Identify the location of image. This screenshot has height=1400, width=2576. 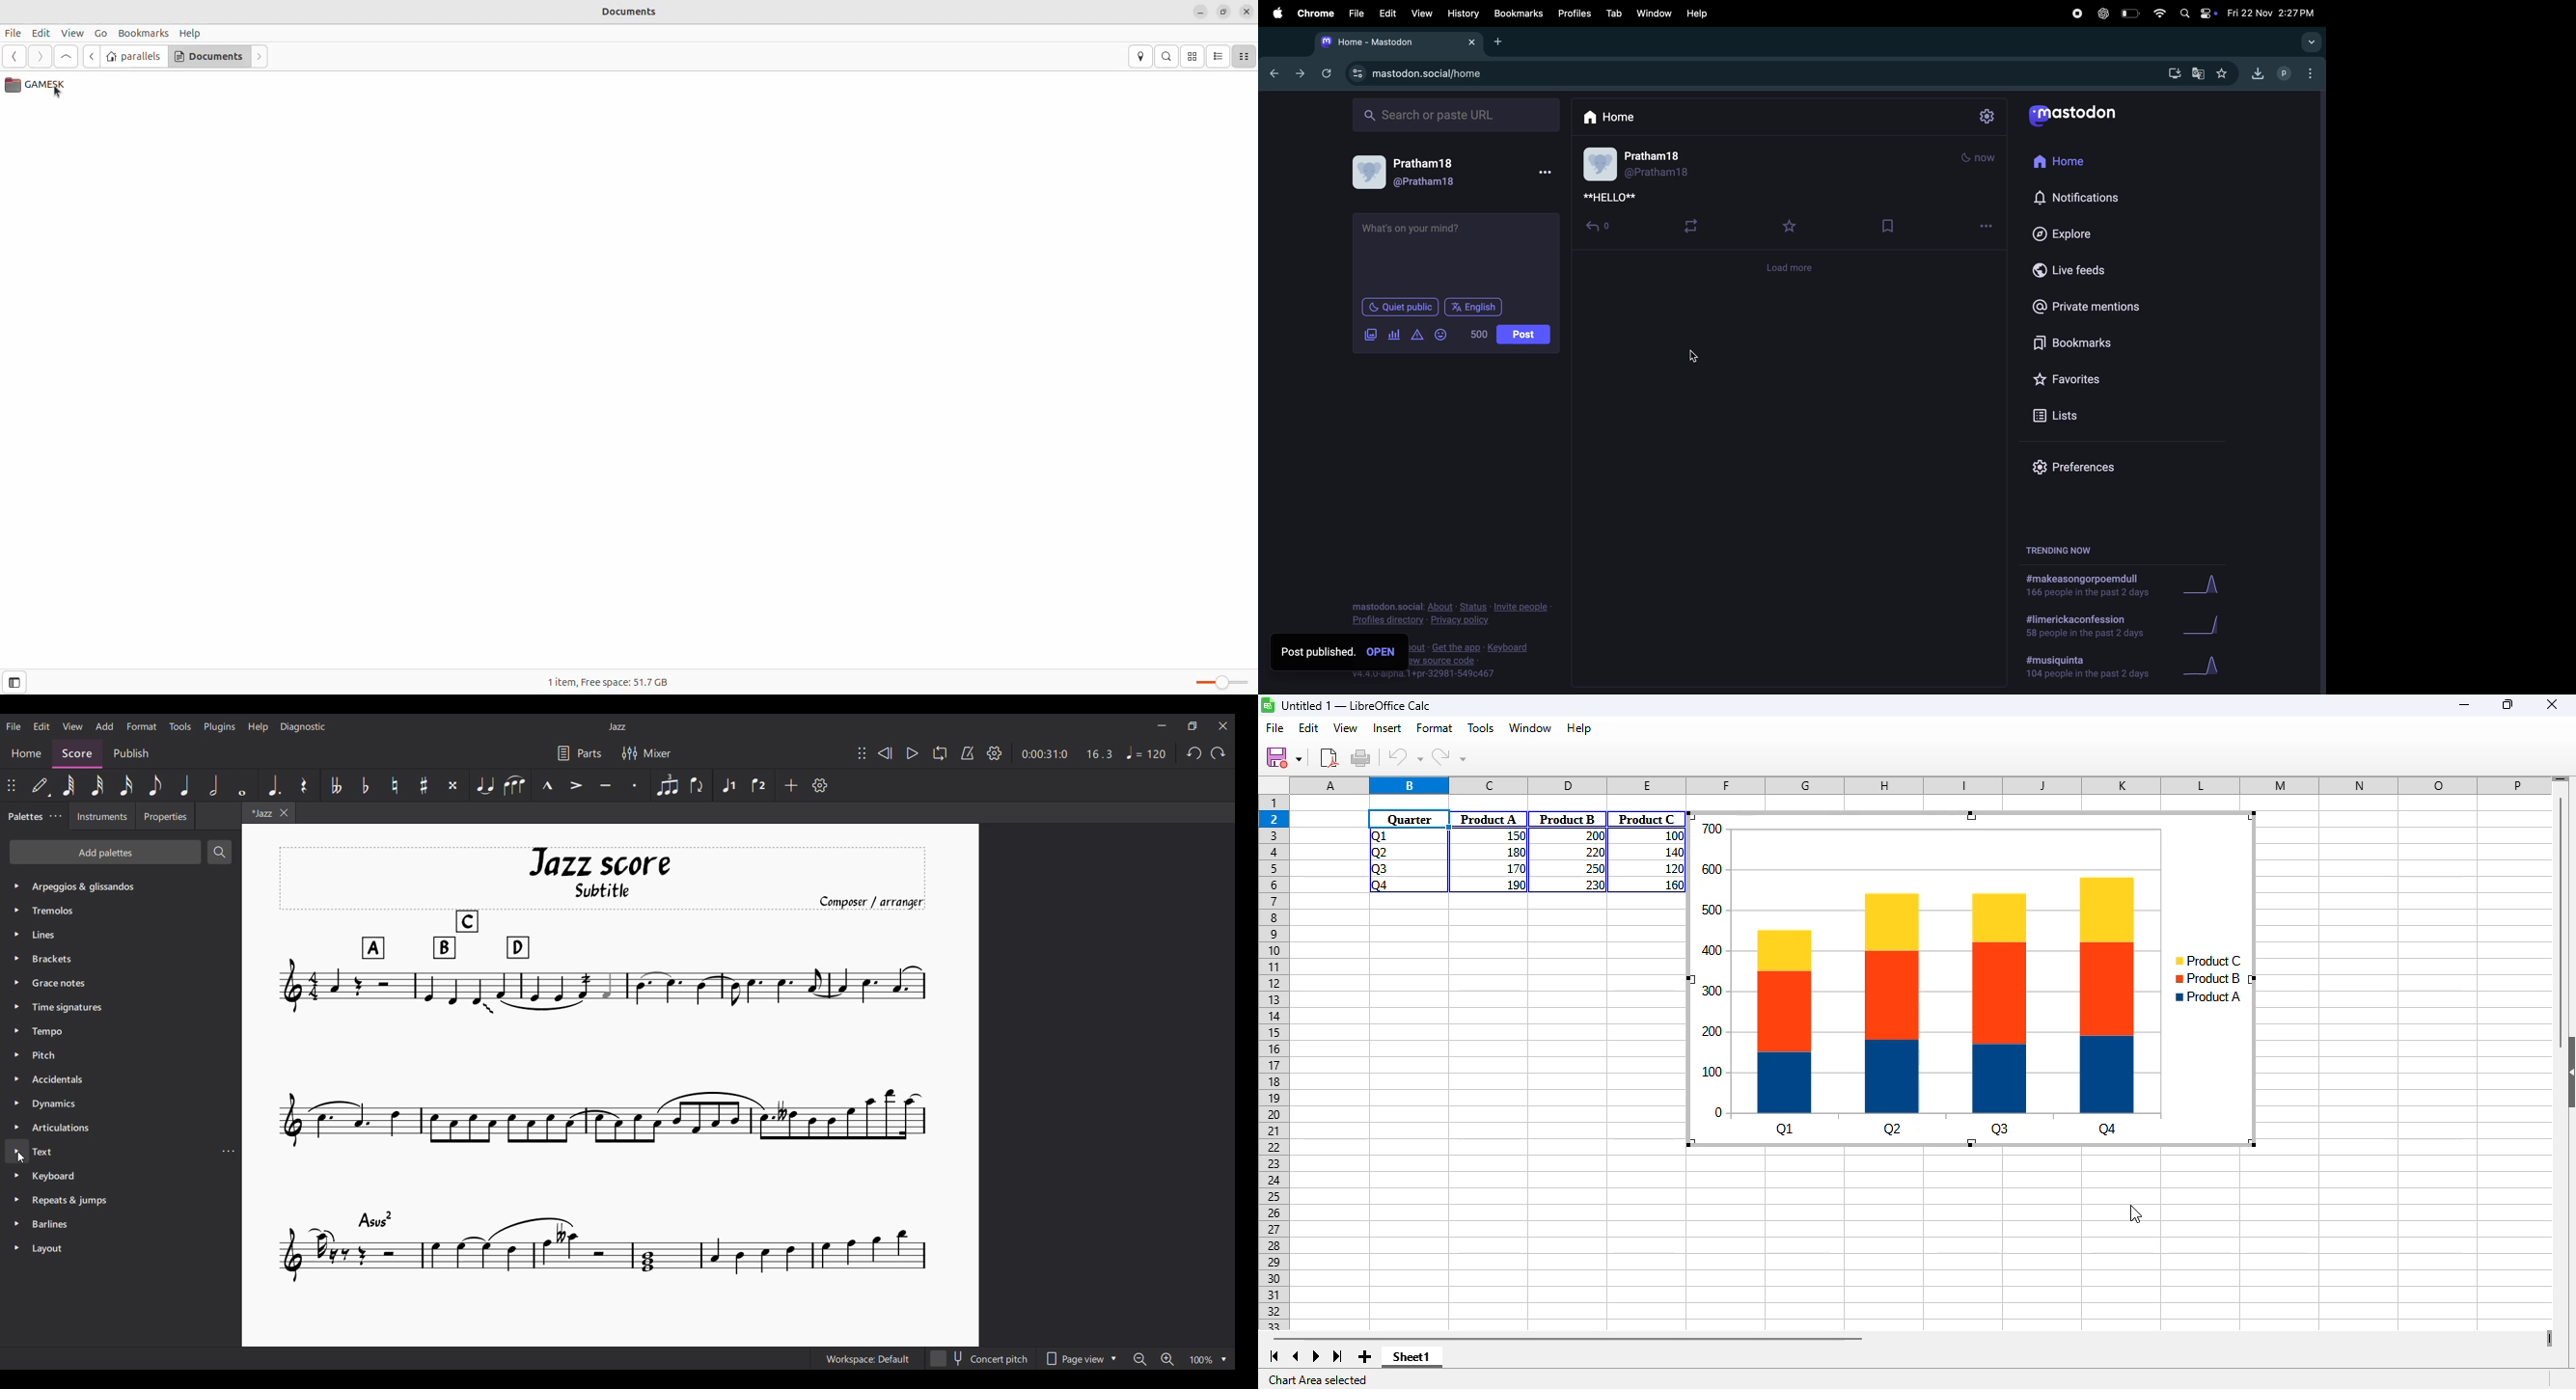
(1371, 333).